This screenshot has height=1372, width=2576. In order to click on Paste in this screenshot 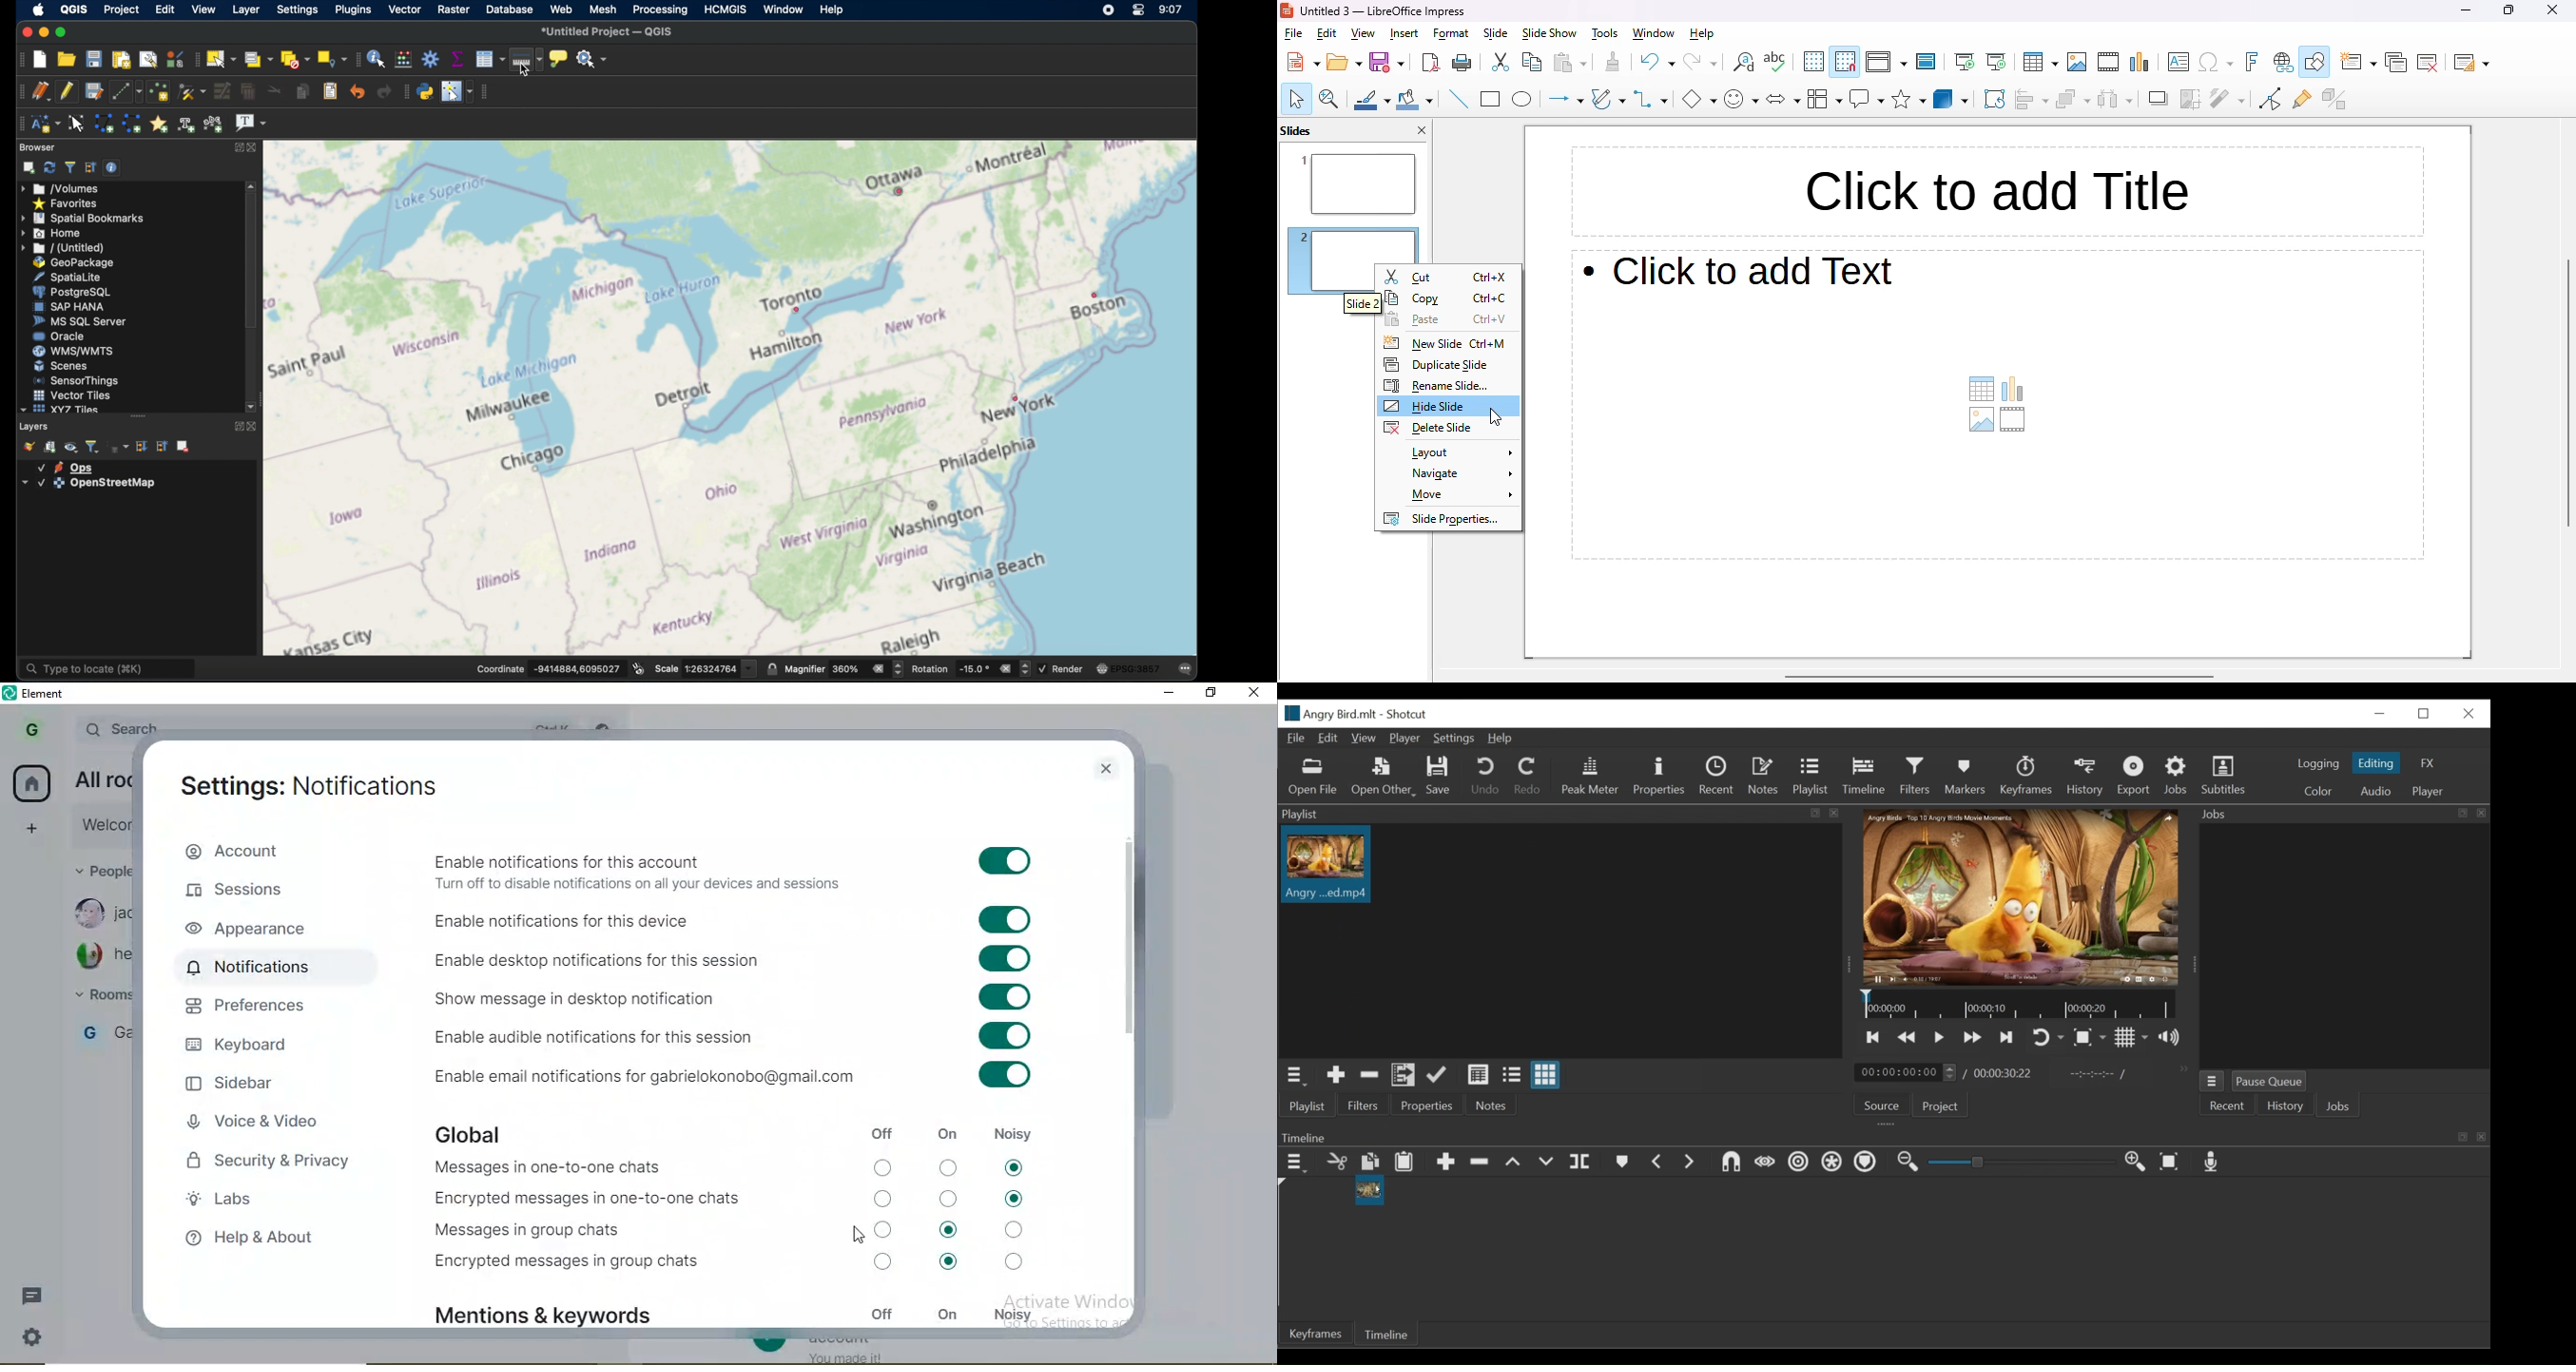, I will do `click(1404, 1162)`.